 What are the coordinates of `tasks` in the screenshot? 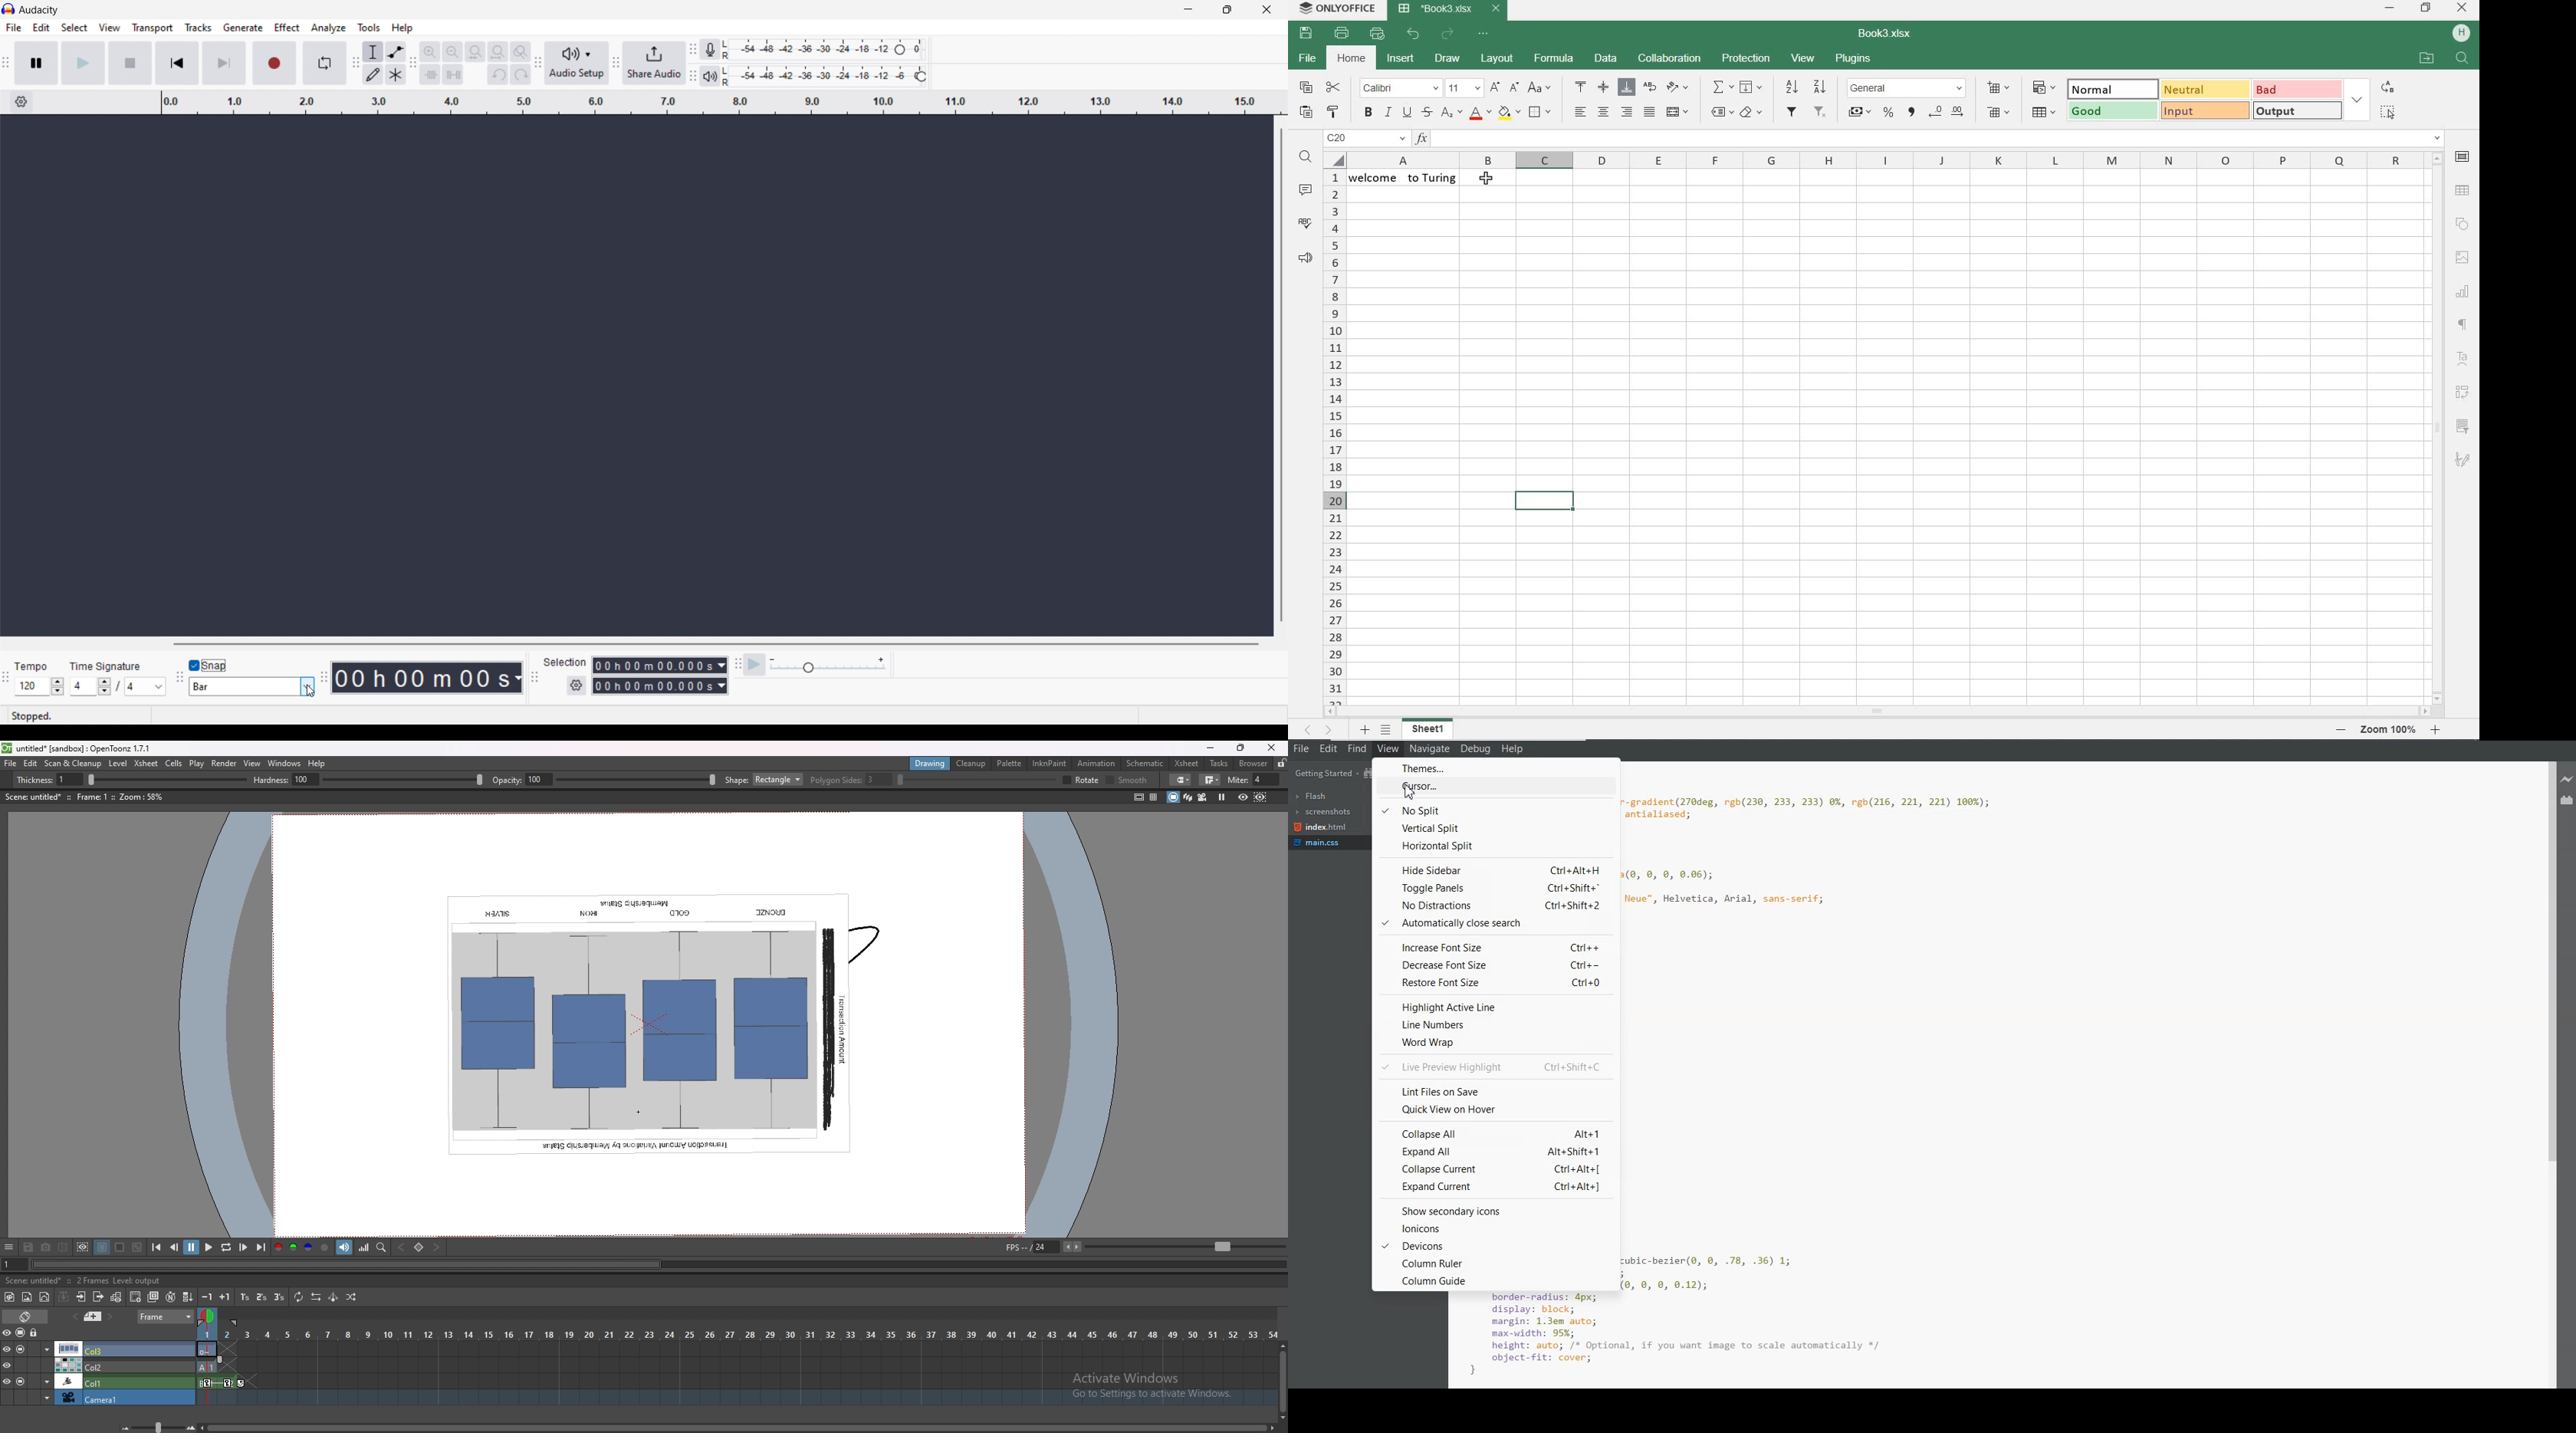 It's located at (1218, 764).